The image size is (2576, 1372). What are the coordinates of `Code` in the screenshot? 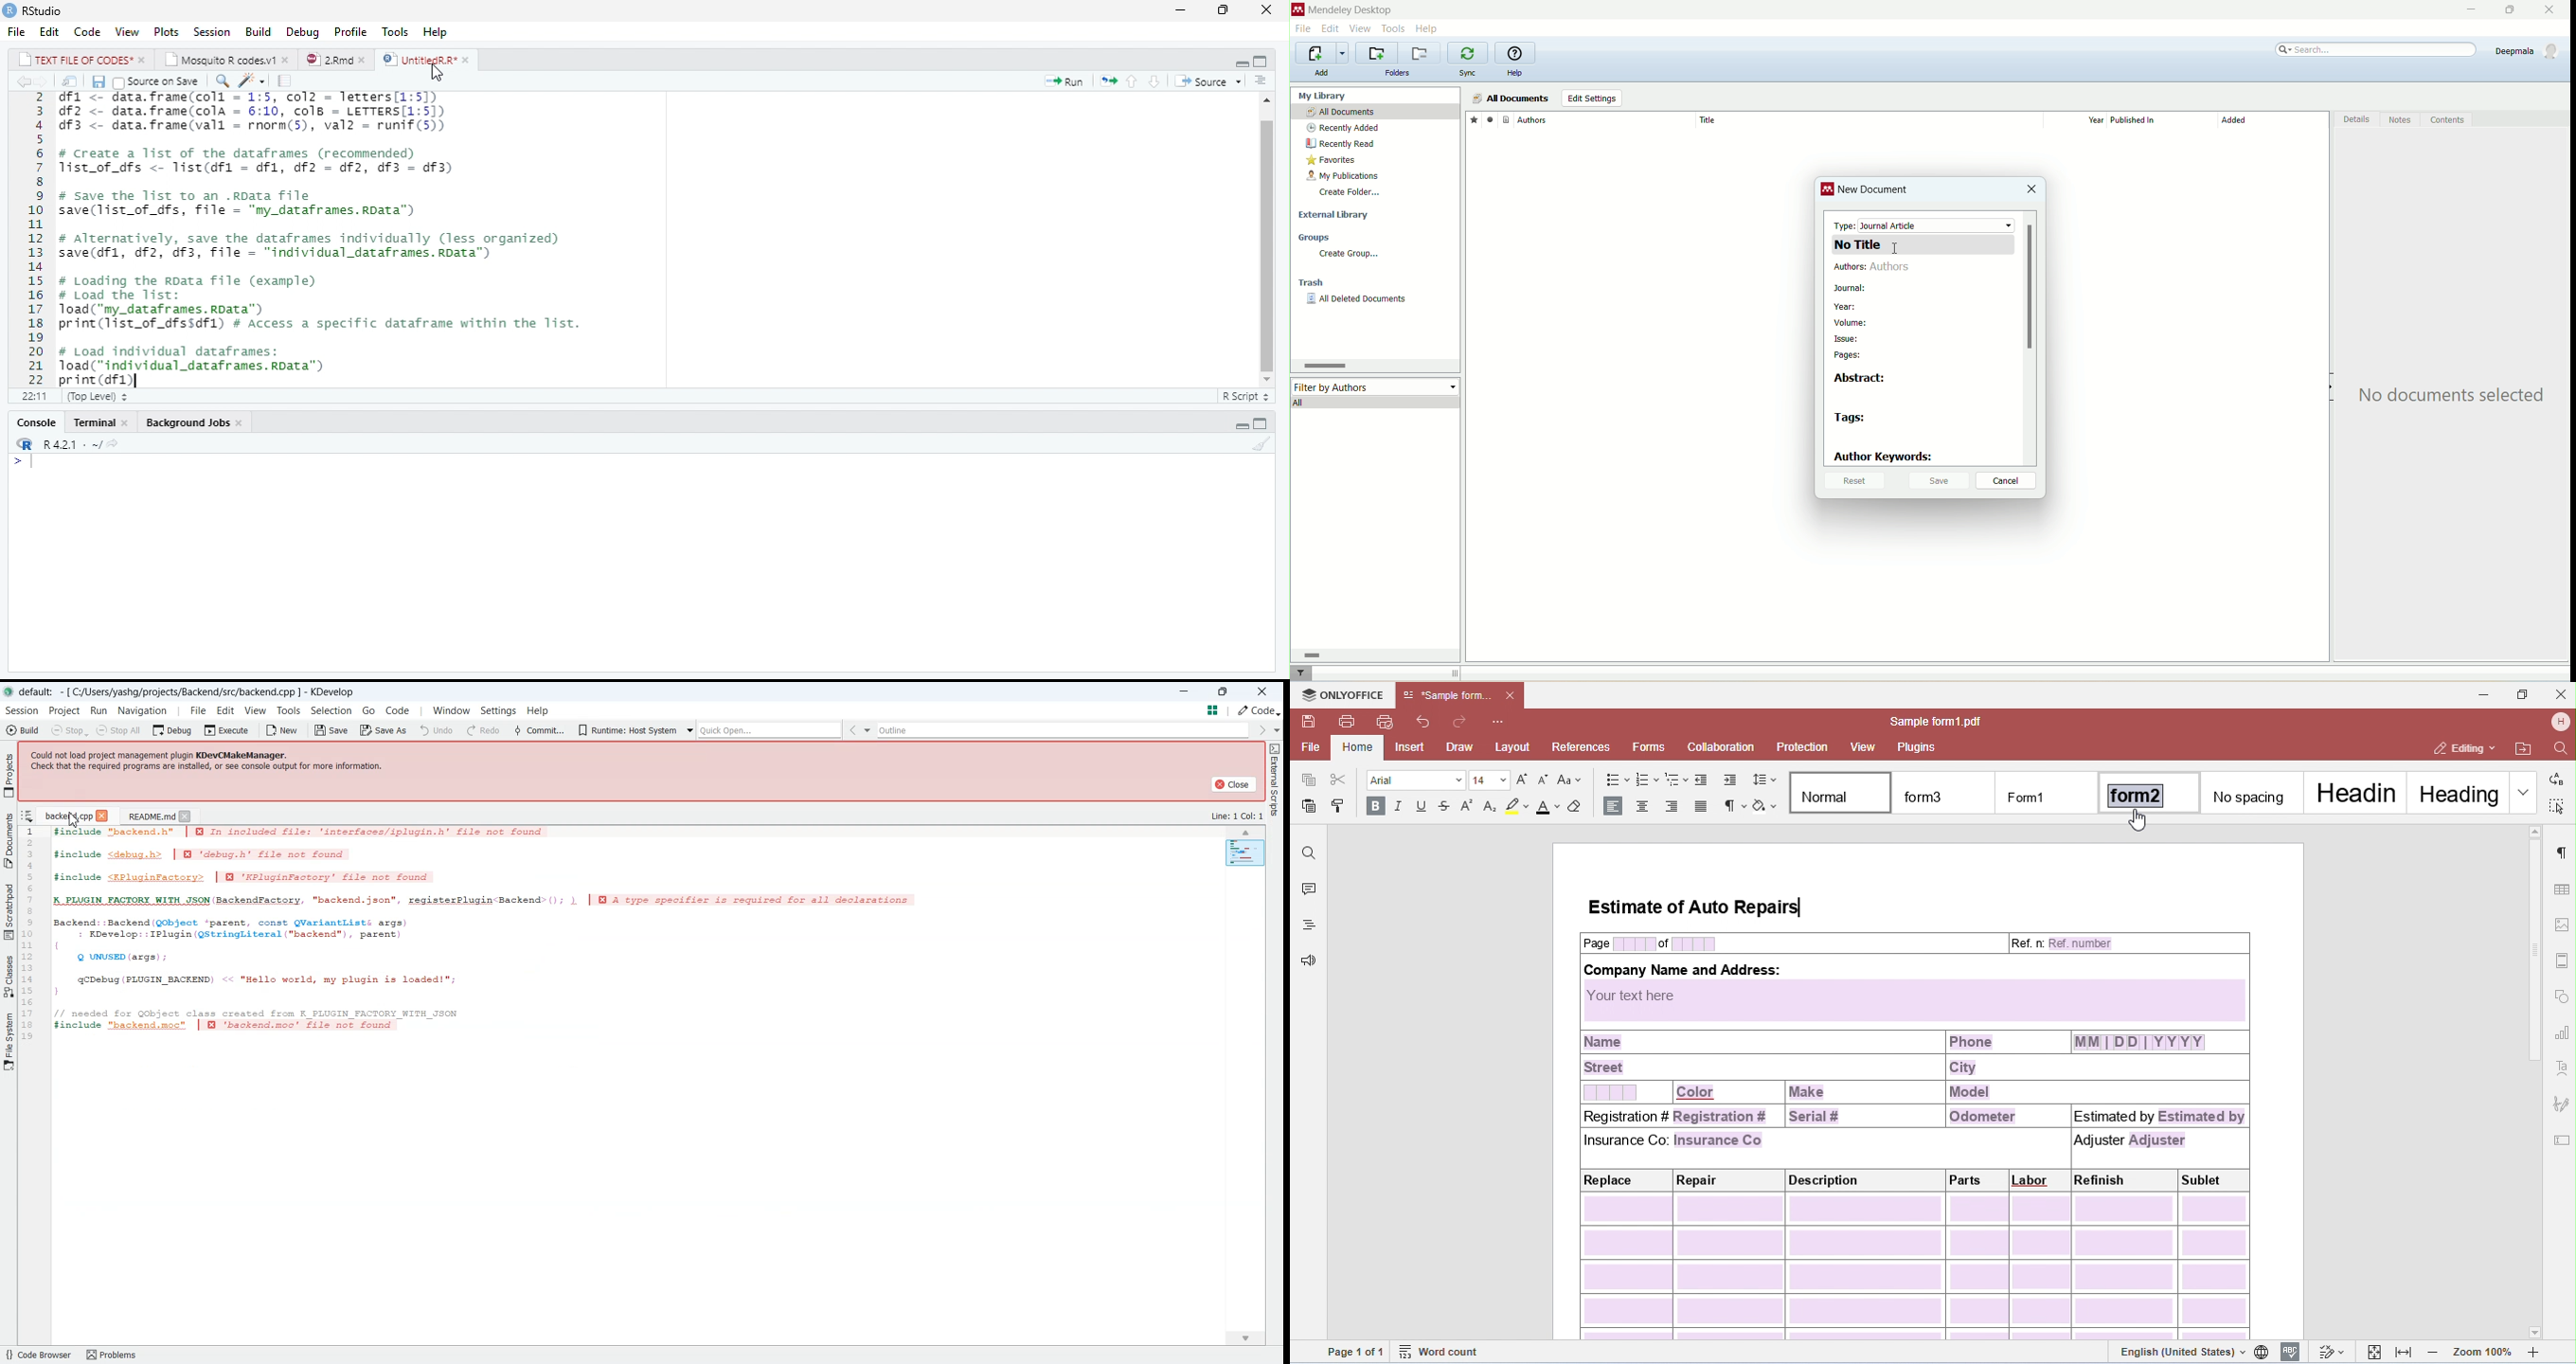 It's located at (88, 32).